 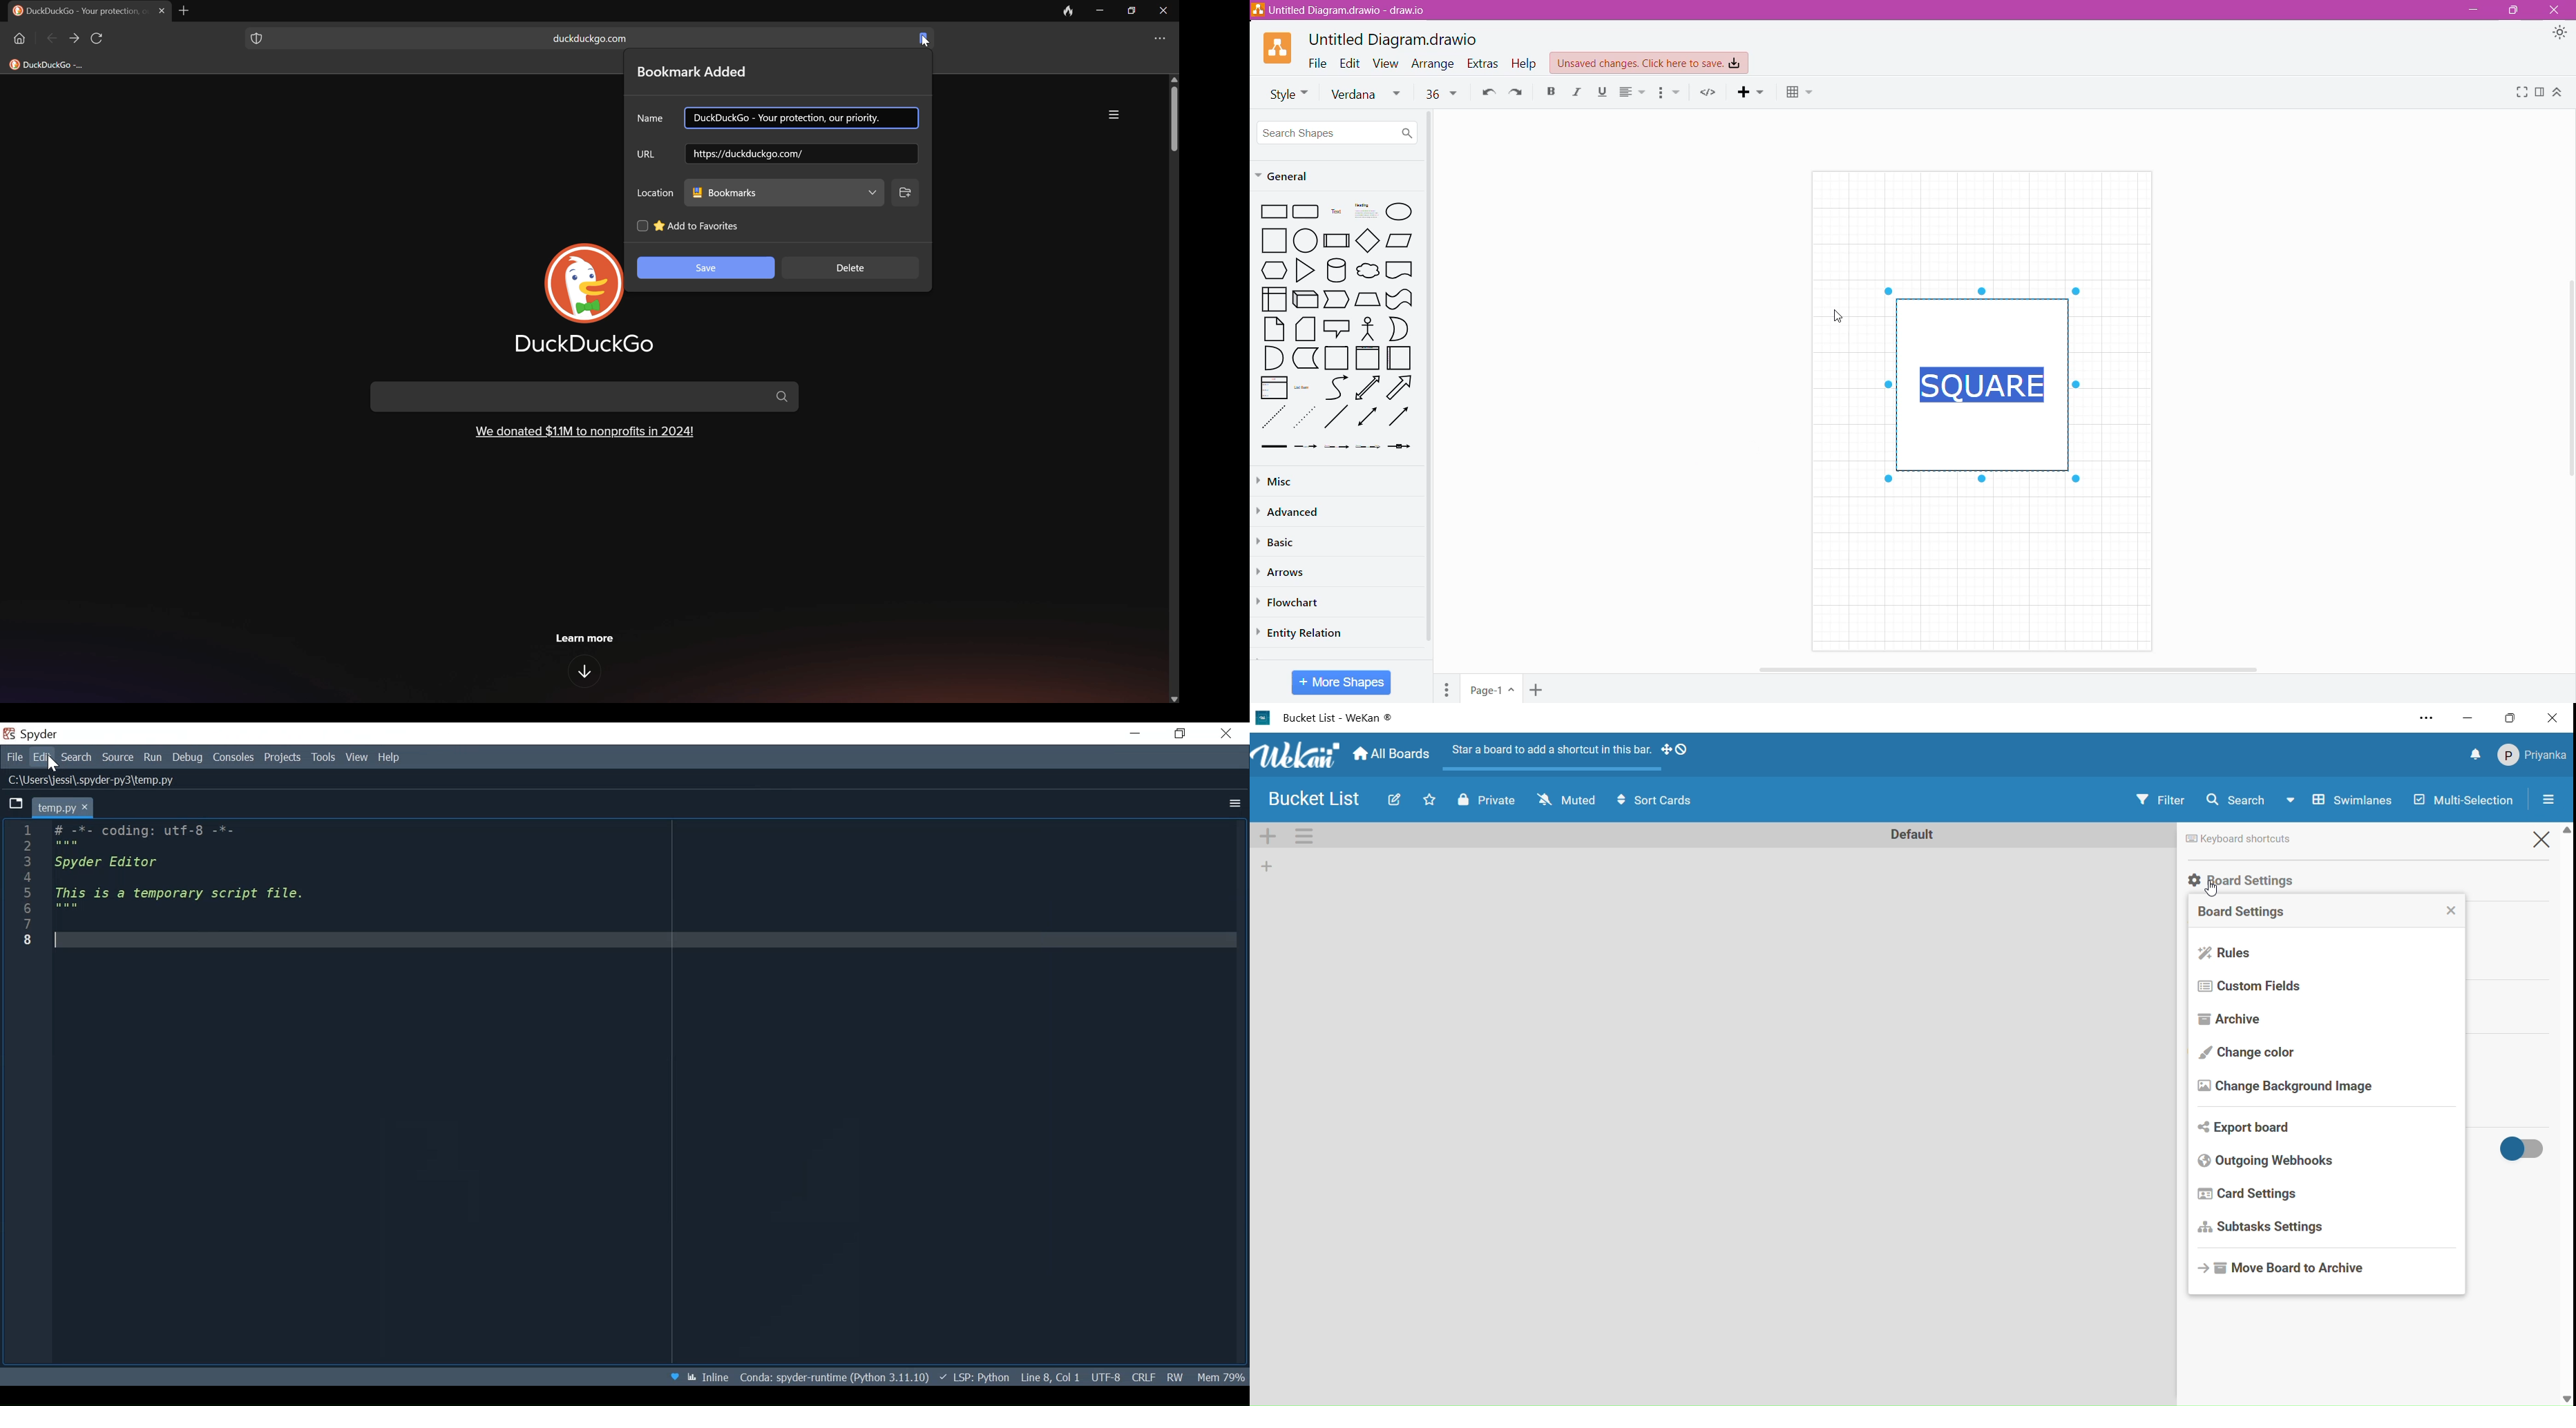 What do you see at coordinates (1296, 177) in the screenshot?
I see `General` at bounding box center [1296, 177].